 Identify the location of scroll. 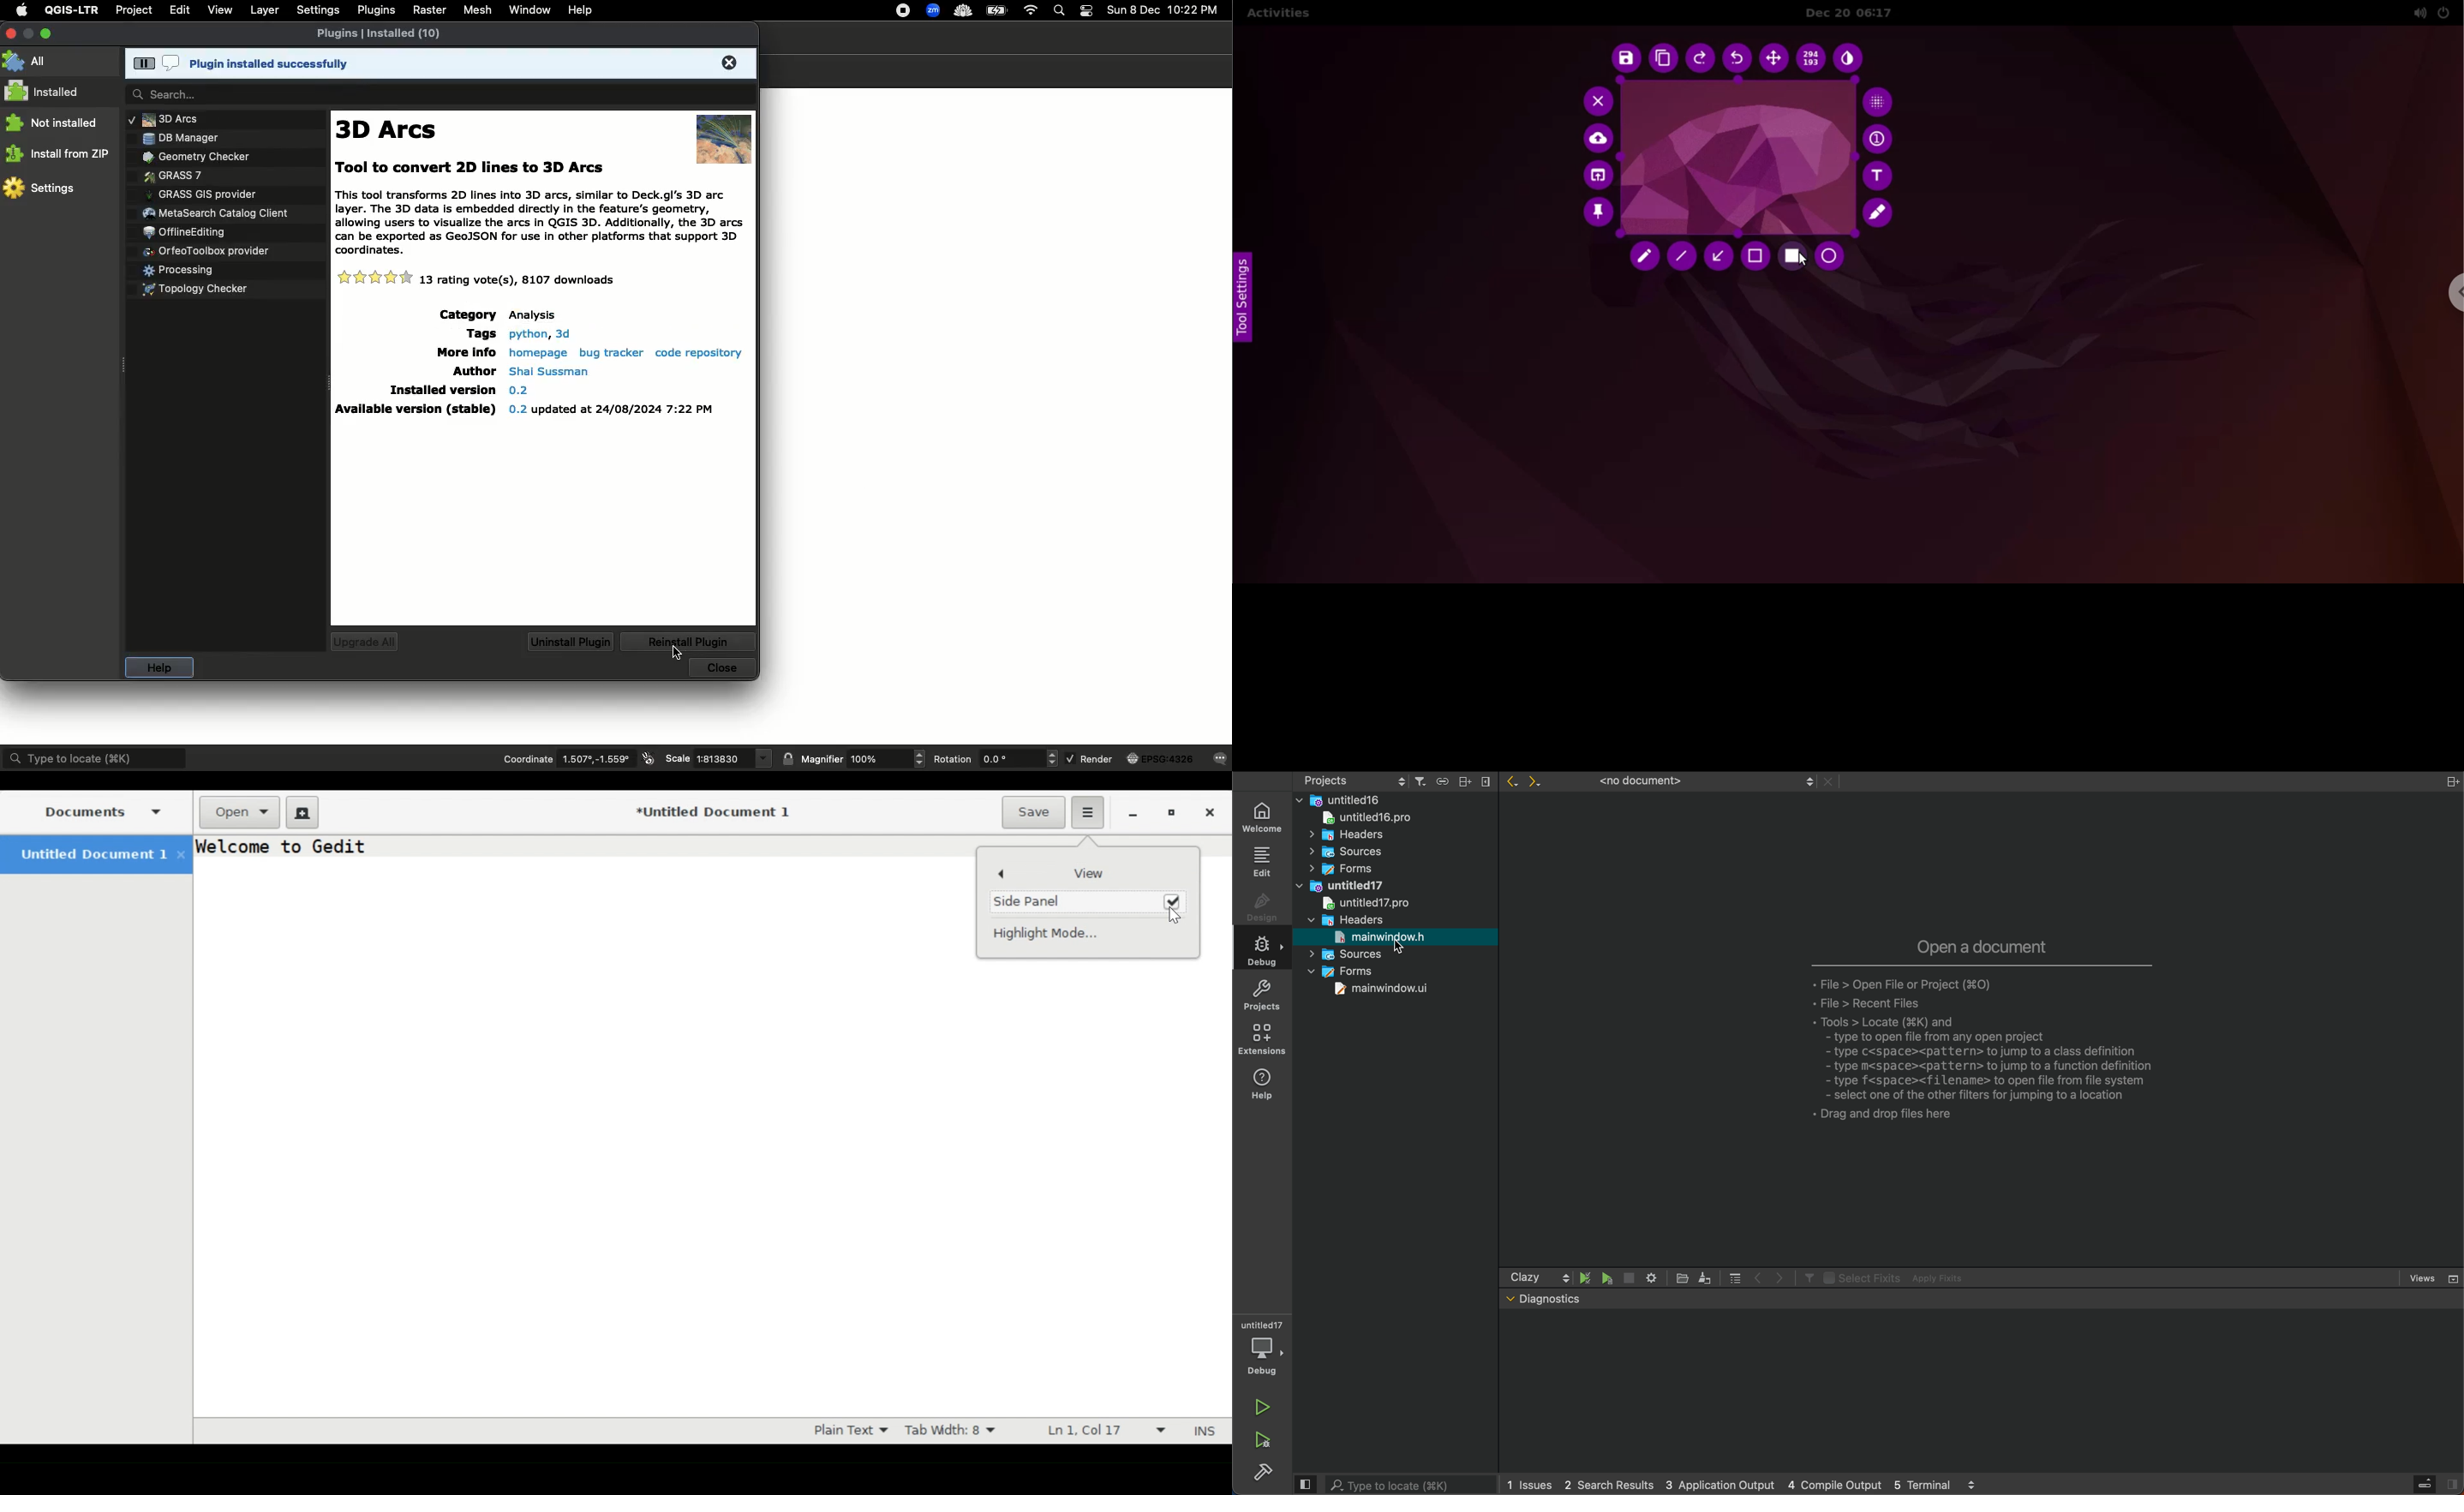
(1566, 1278).